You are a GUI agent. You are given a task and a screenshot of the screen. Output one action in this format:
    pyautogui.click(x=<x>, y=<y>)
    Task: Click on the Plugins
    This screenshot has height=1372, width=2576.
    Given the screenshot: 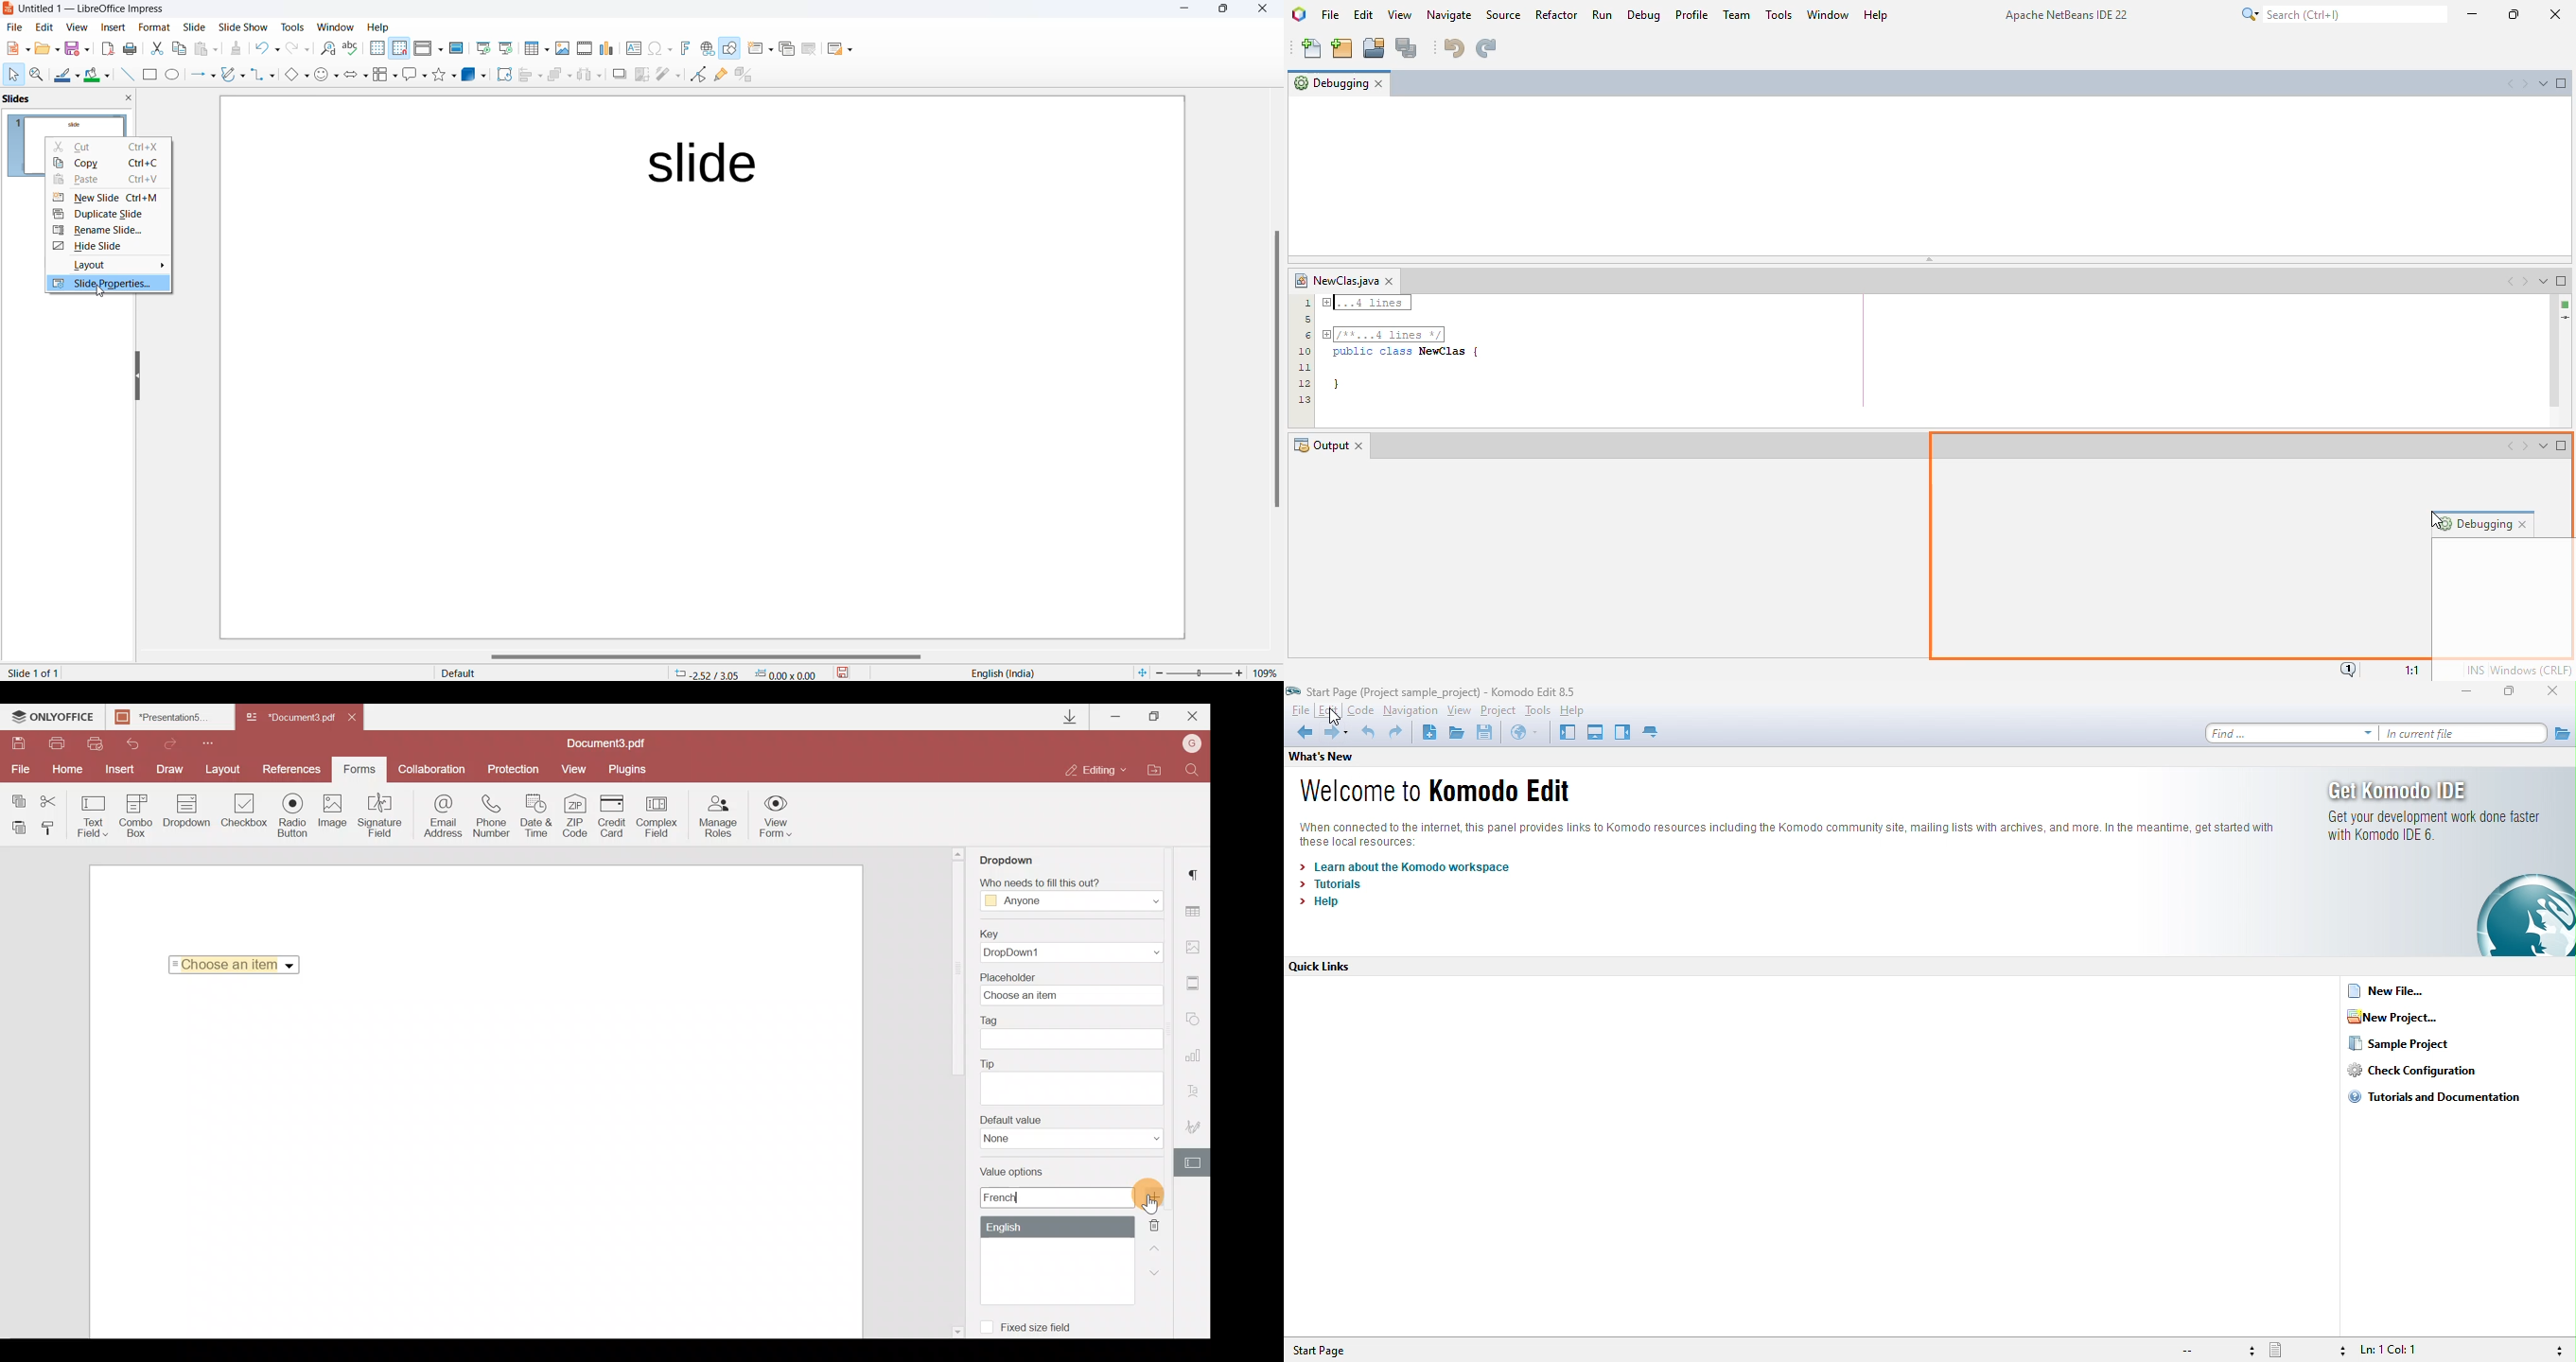 What is the action you would take?
    pyautogui.click(x=629, y=767)
    